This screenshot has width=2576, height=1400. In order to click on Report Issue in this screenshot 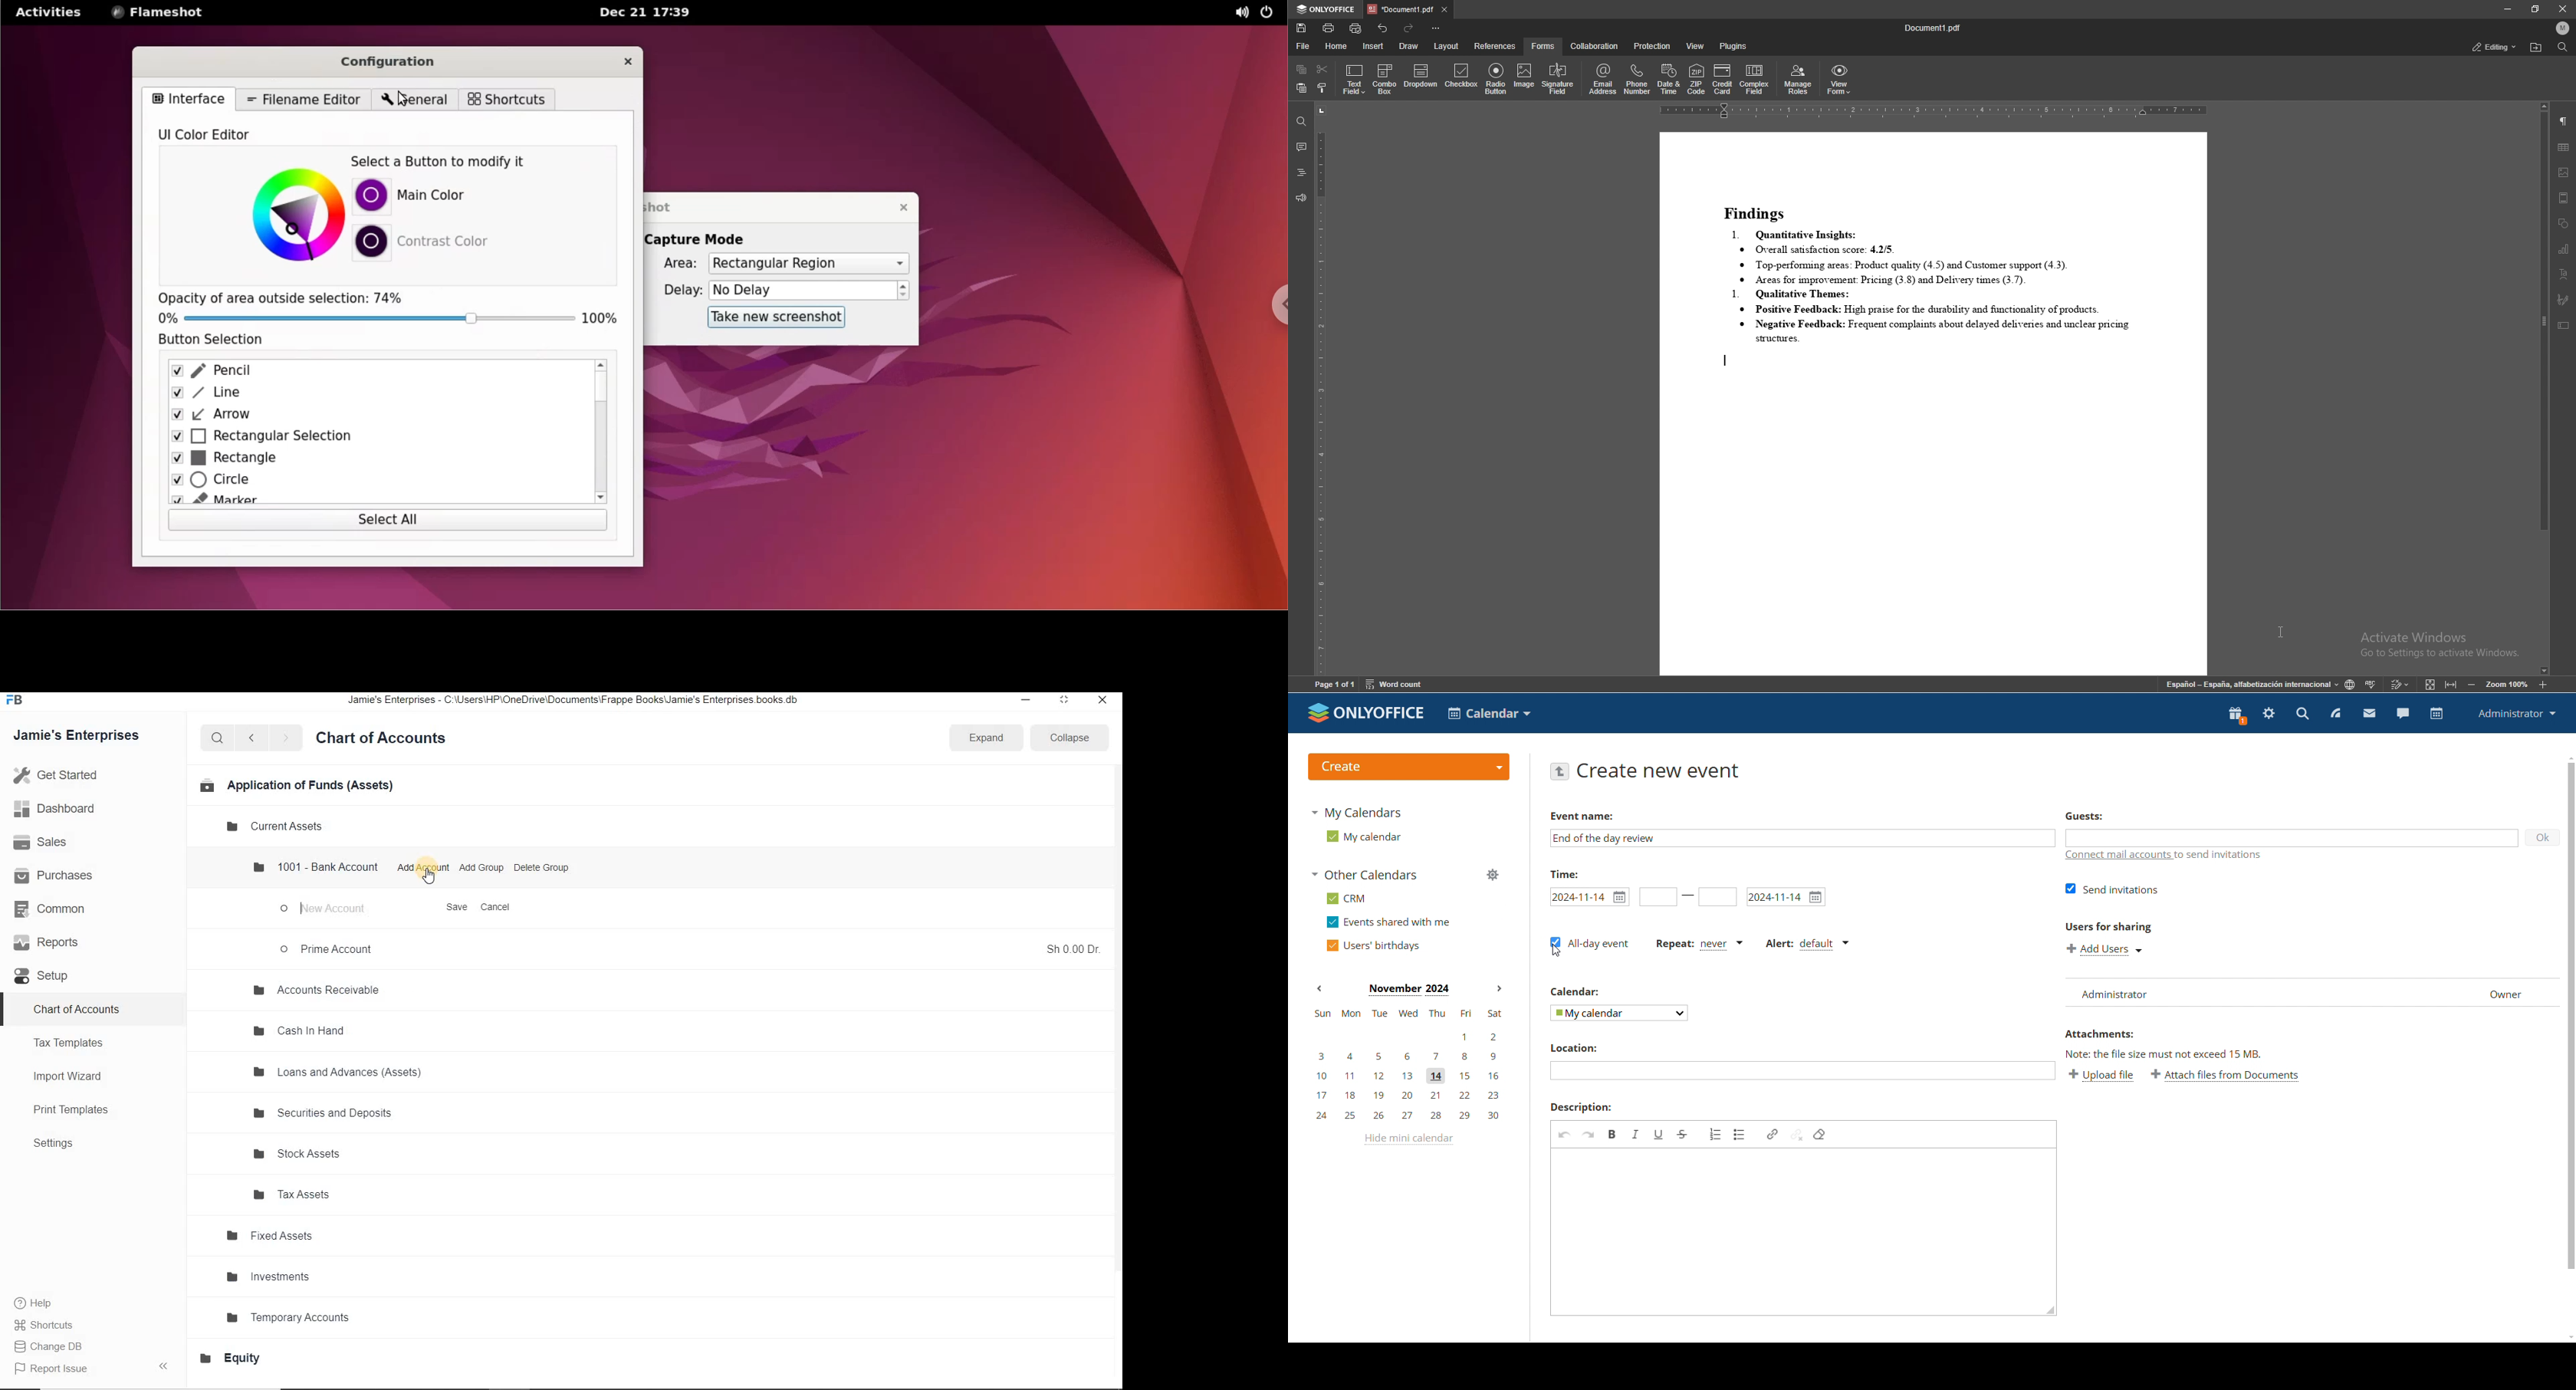, I will do `click(55, 1369)`.